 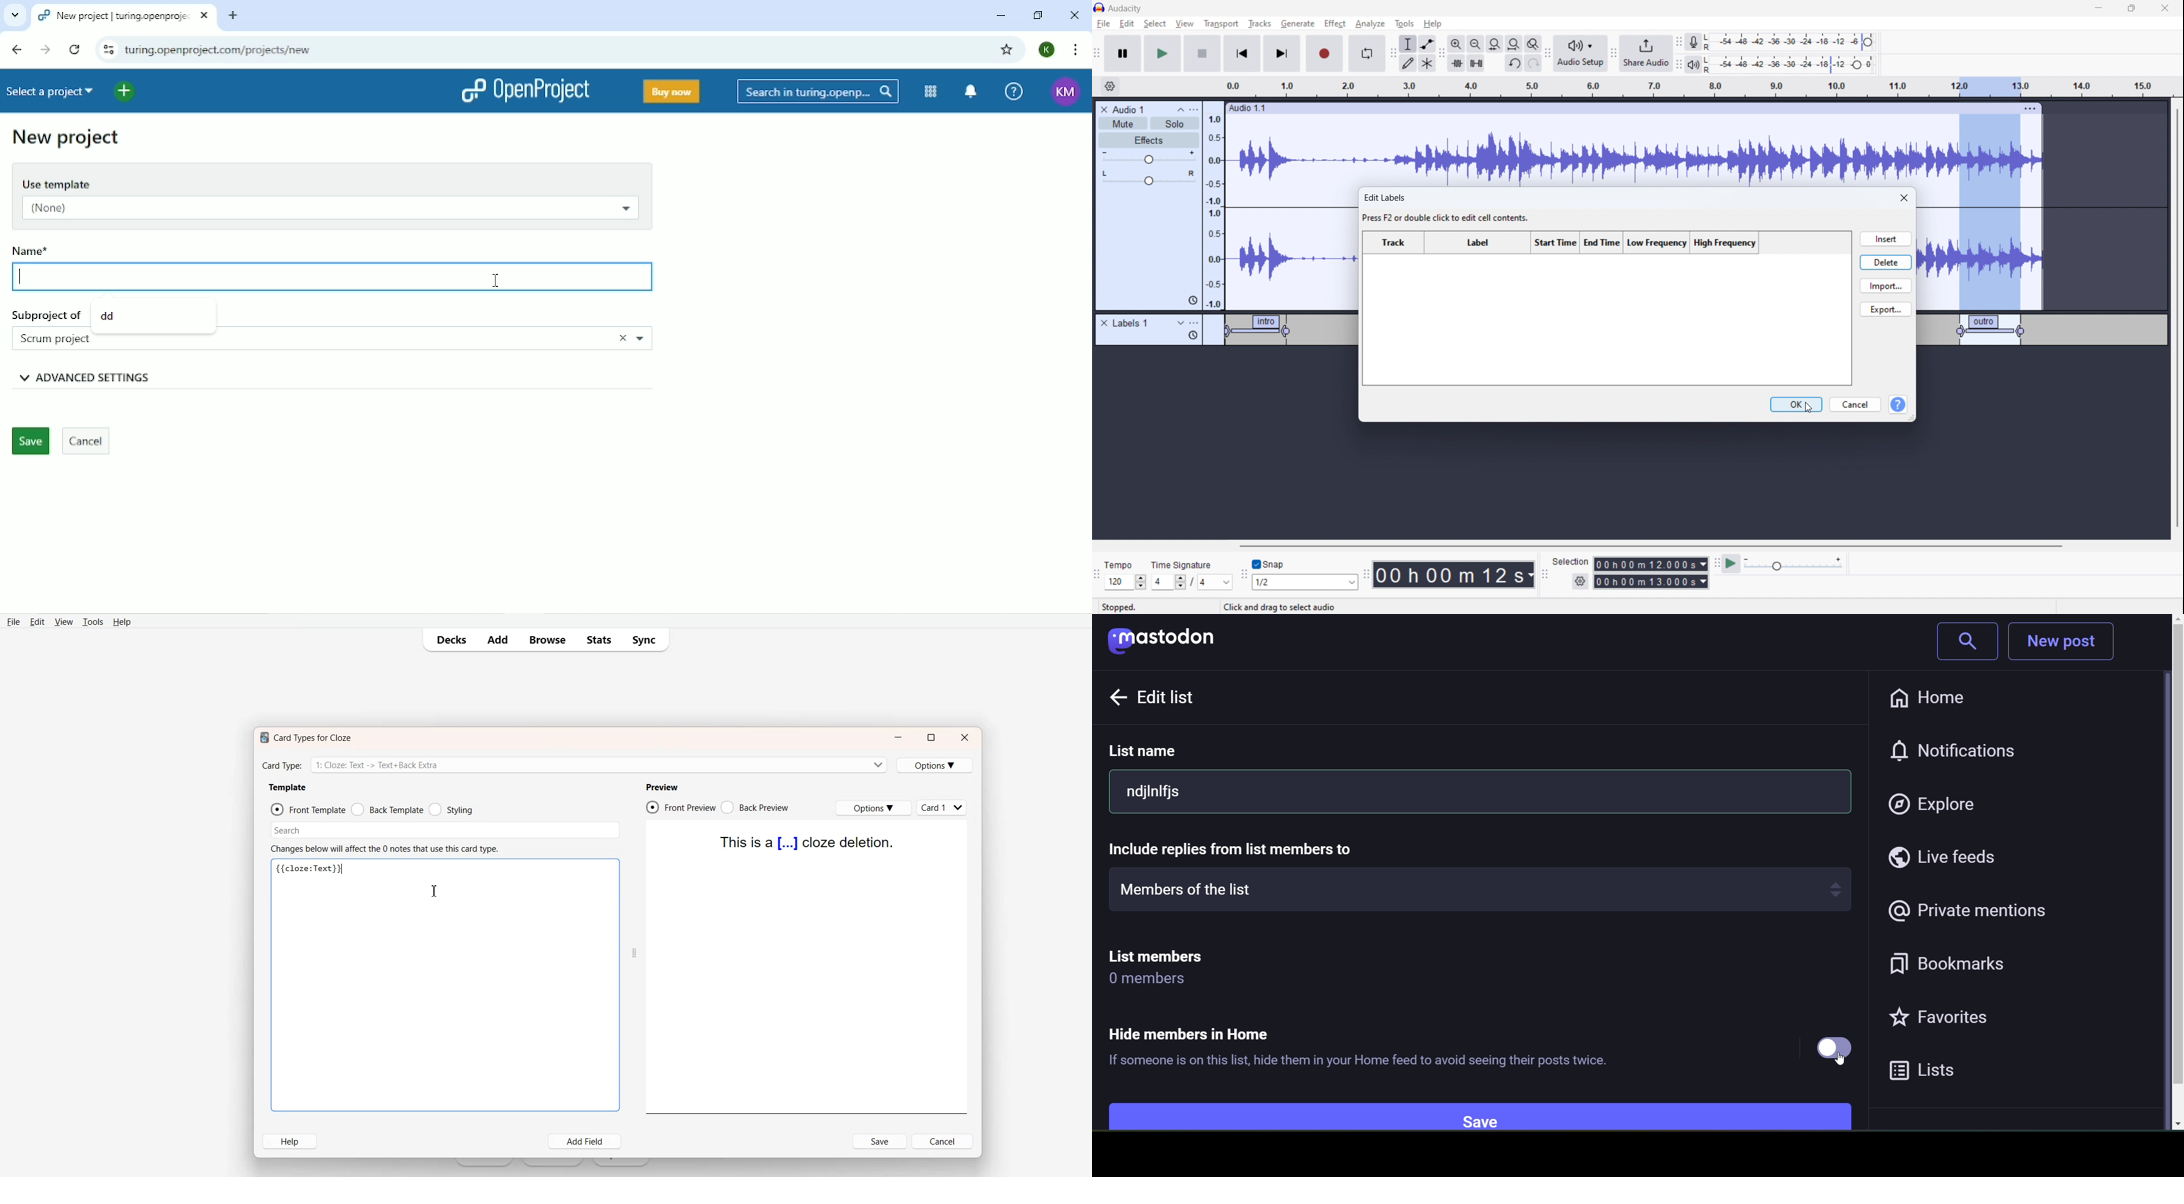 What do you see at coordinates (1652, 582) in the screenshot?
I see `selection end time` at bounding box center [1652, 582].